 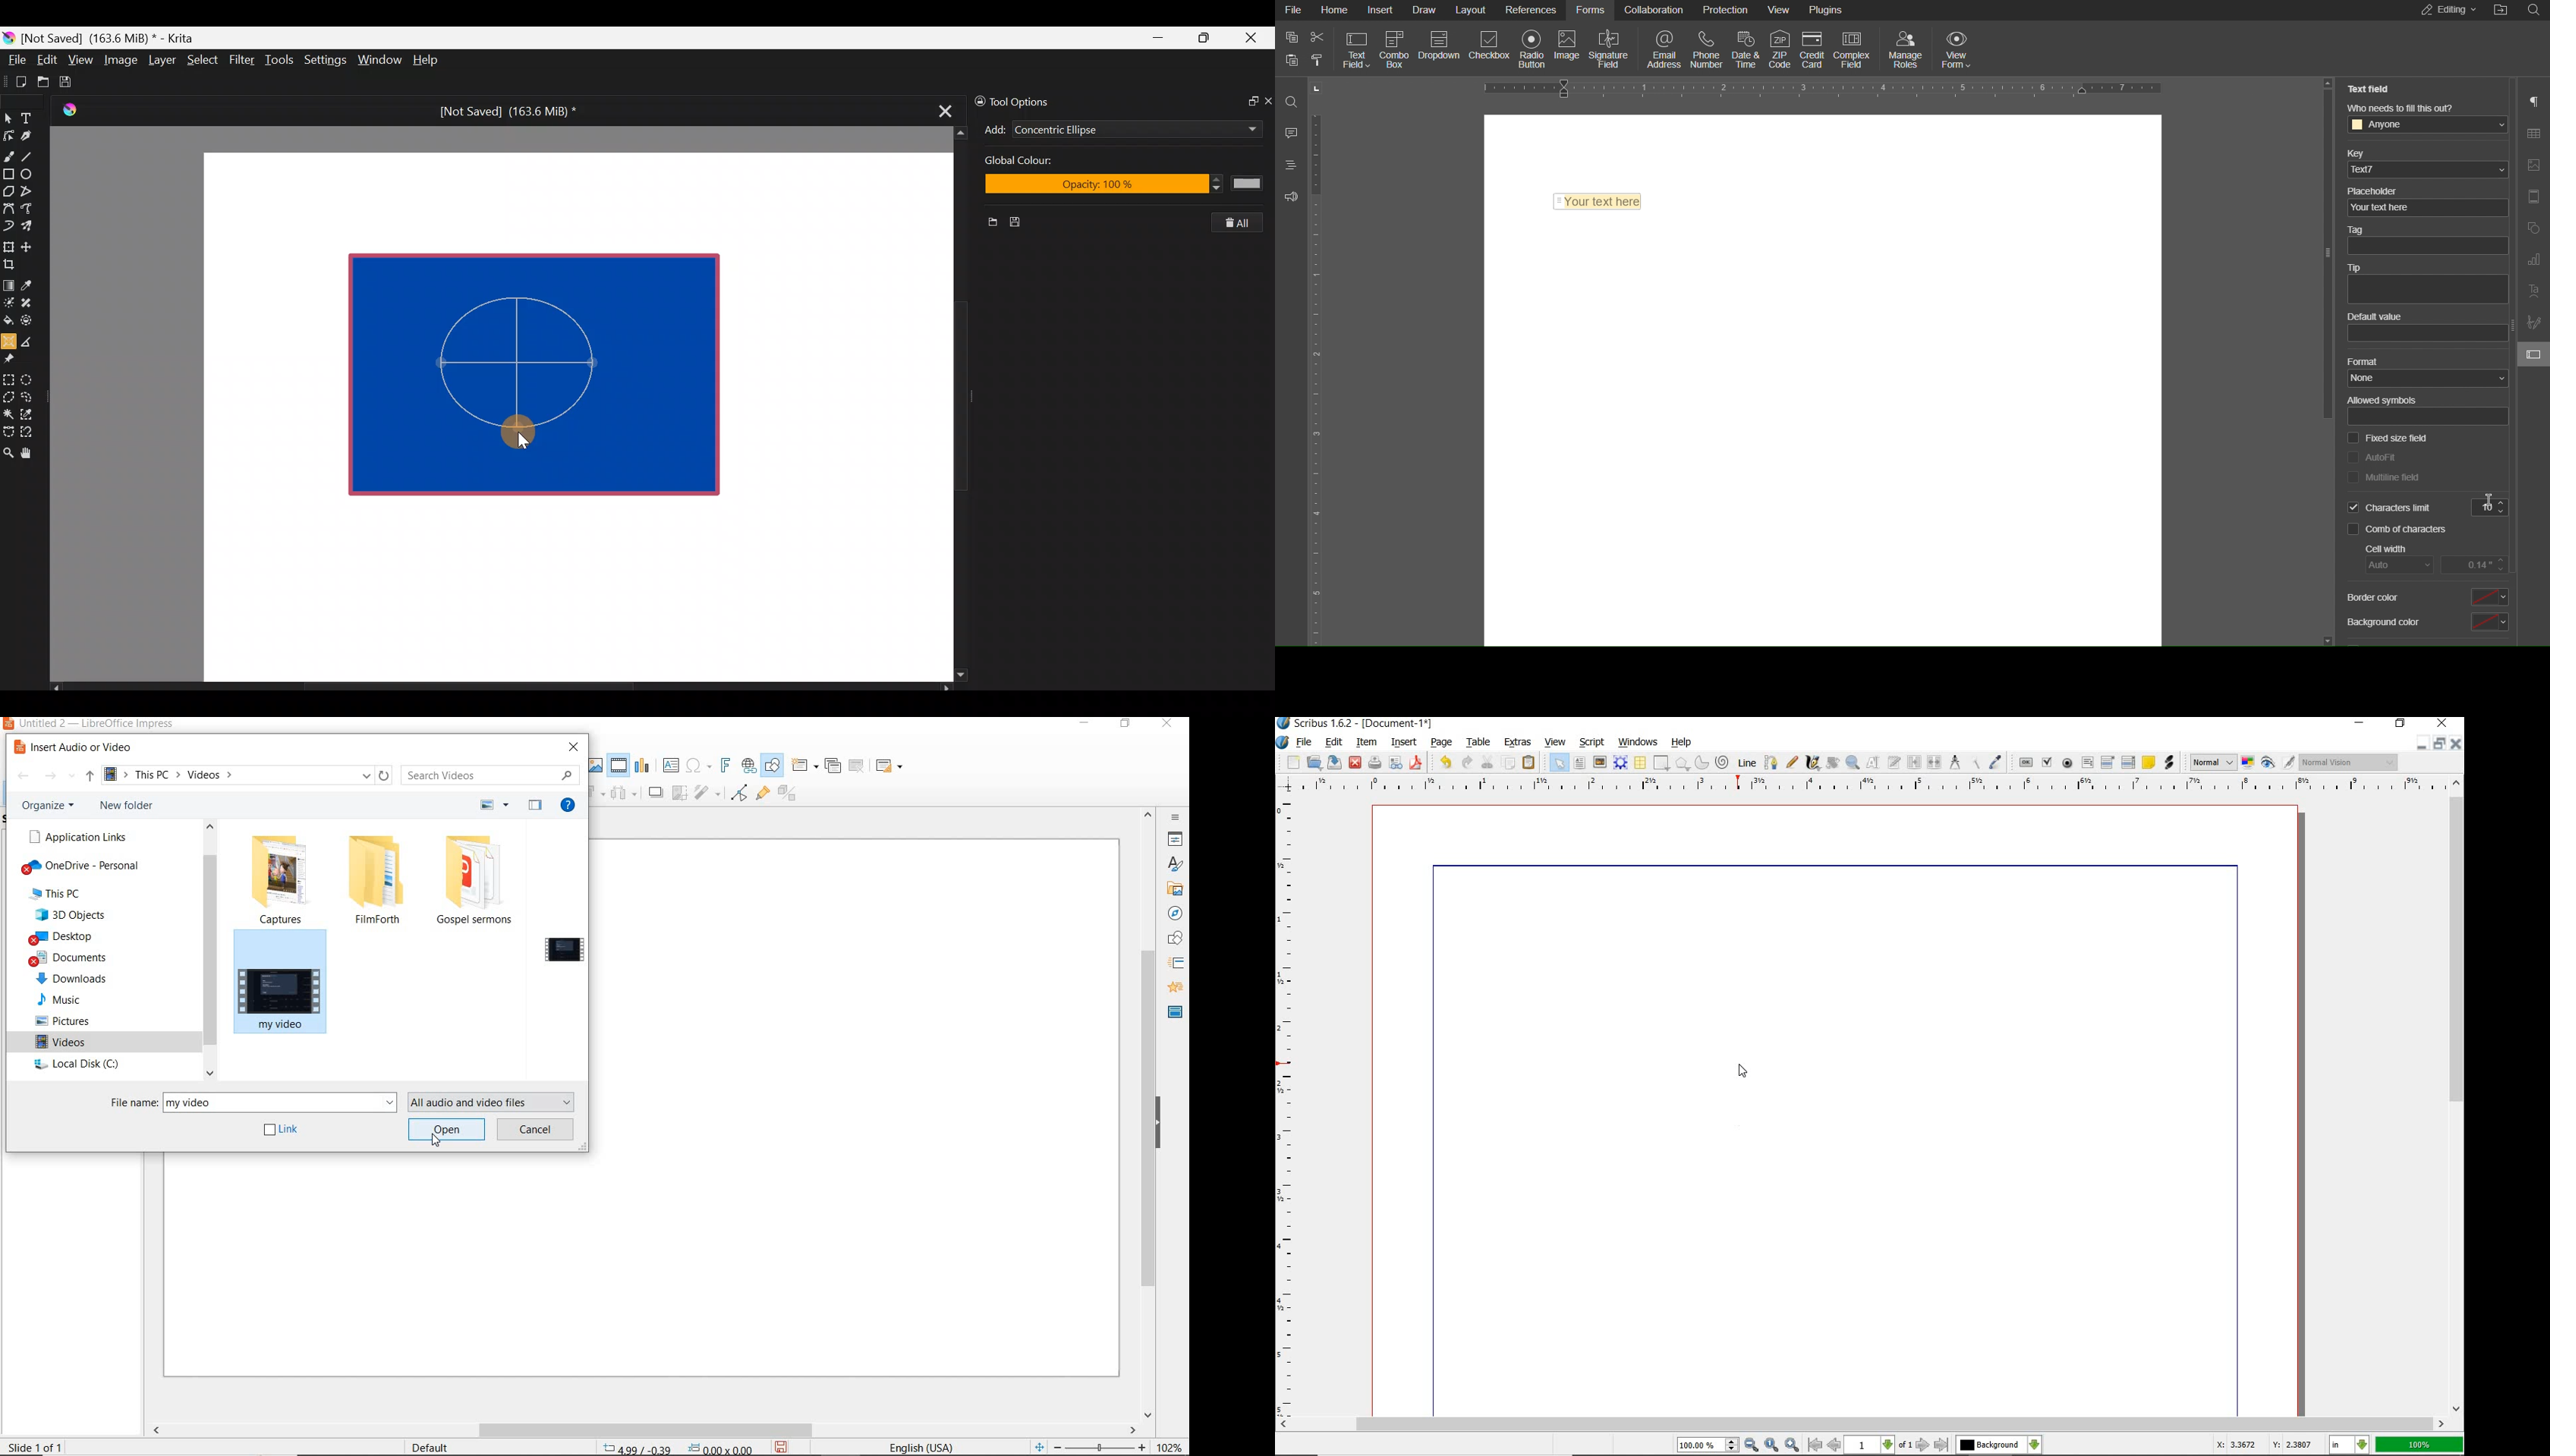 What do you see at coordinates (35, 155) in the screenshot?
I see `Line tool` at bounding box center [35, 155].